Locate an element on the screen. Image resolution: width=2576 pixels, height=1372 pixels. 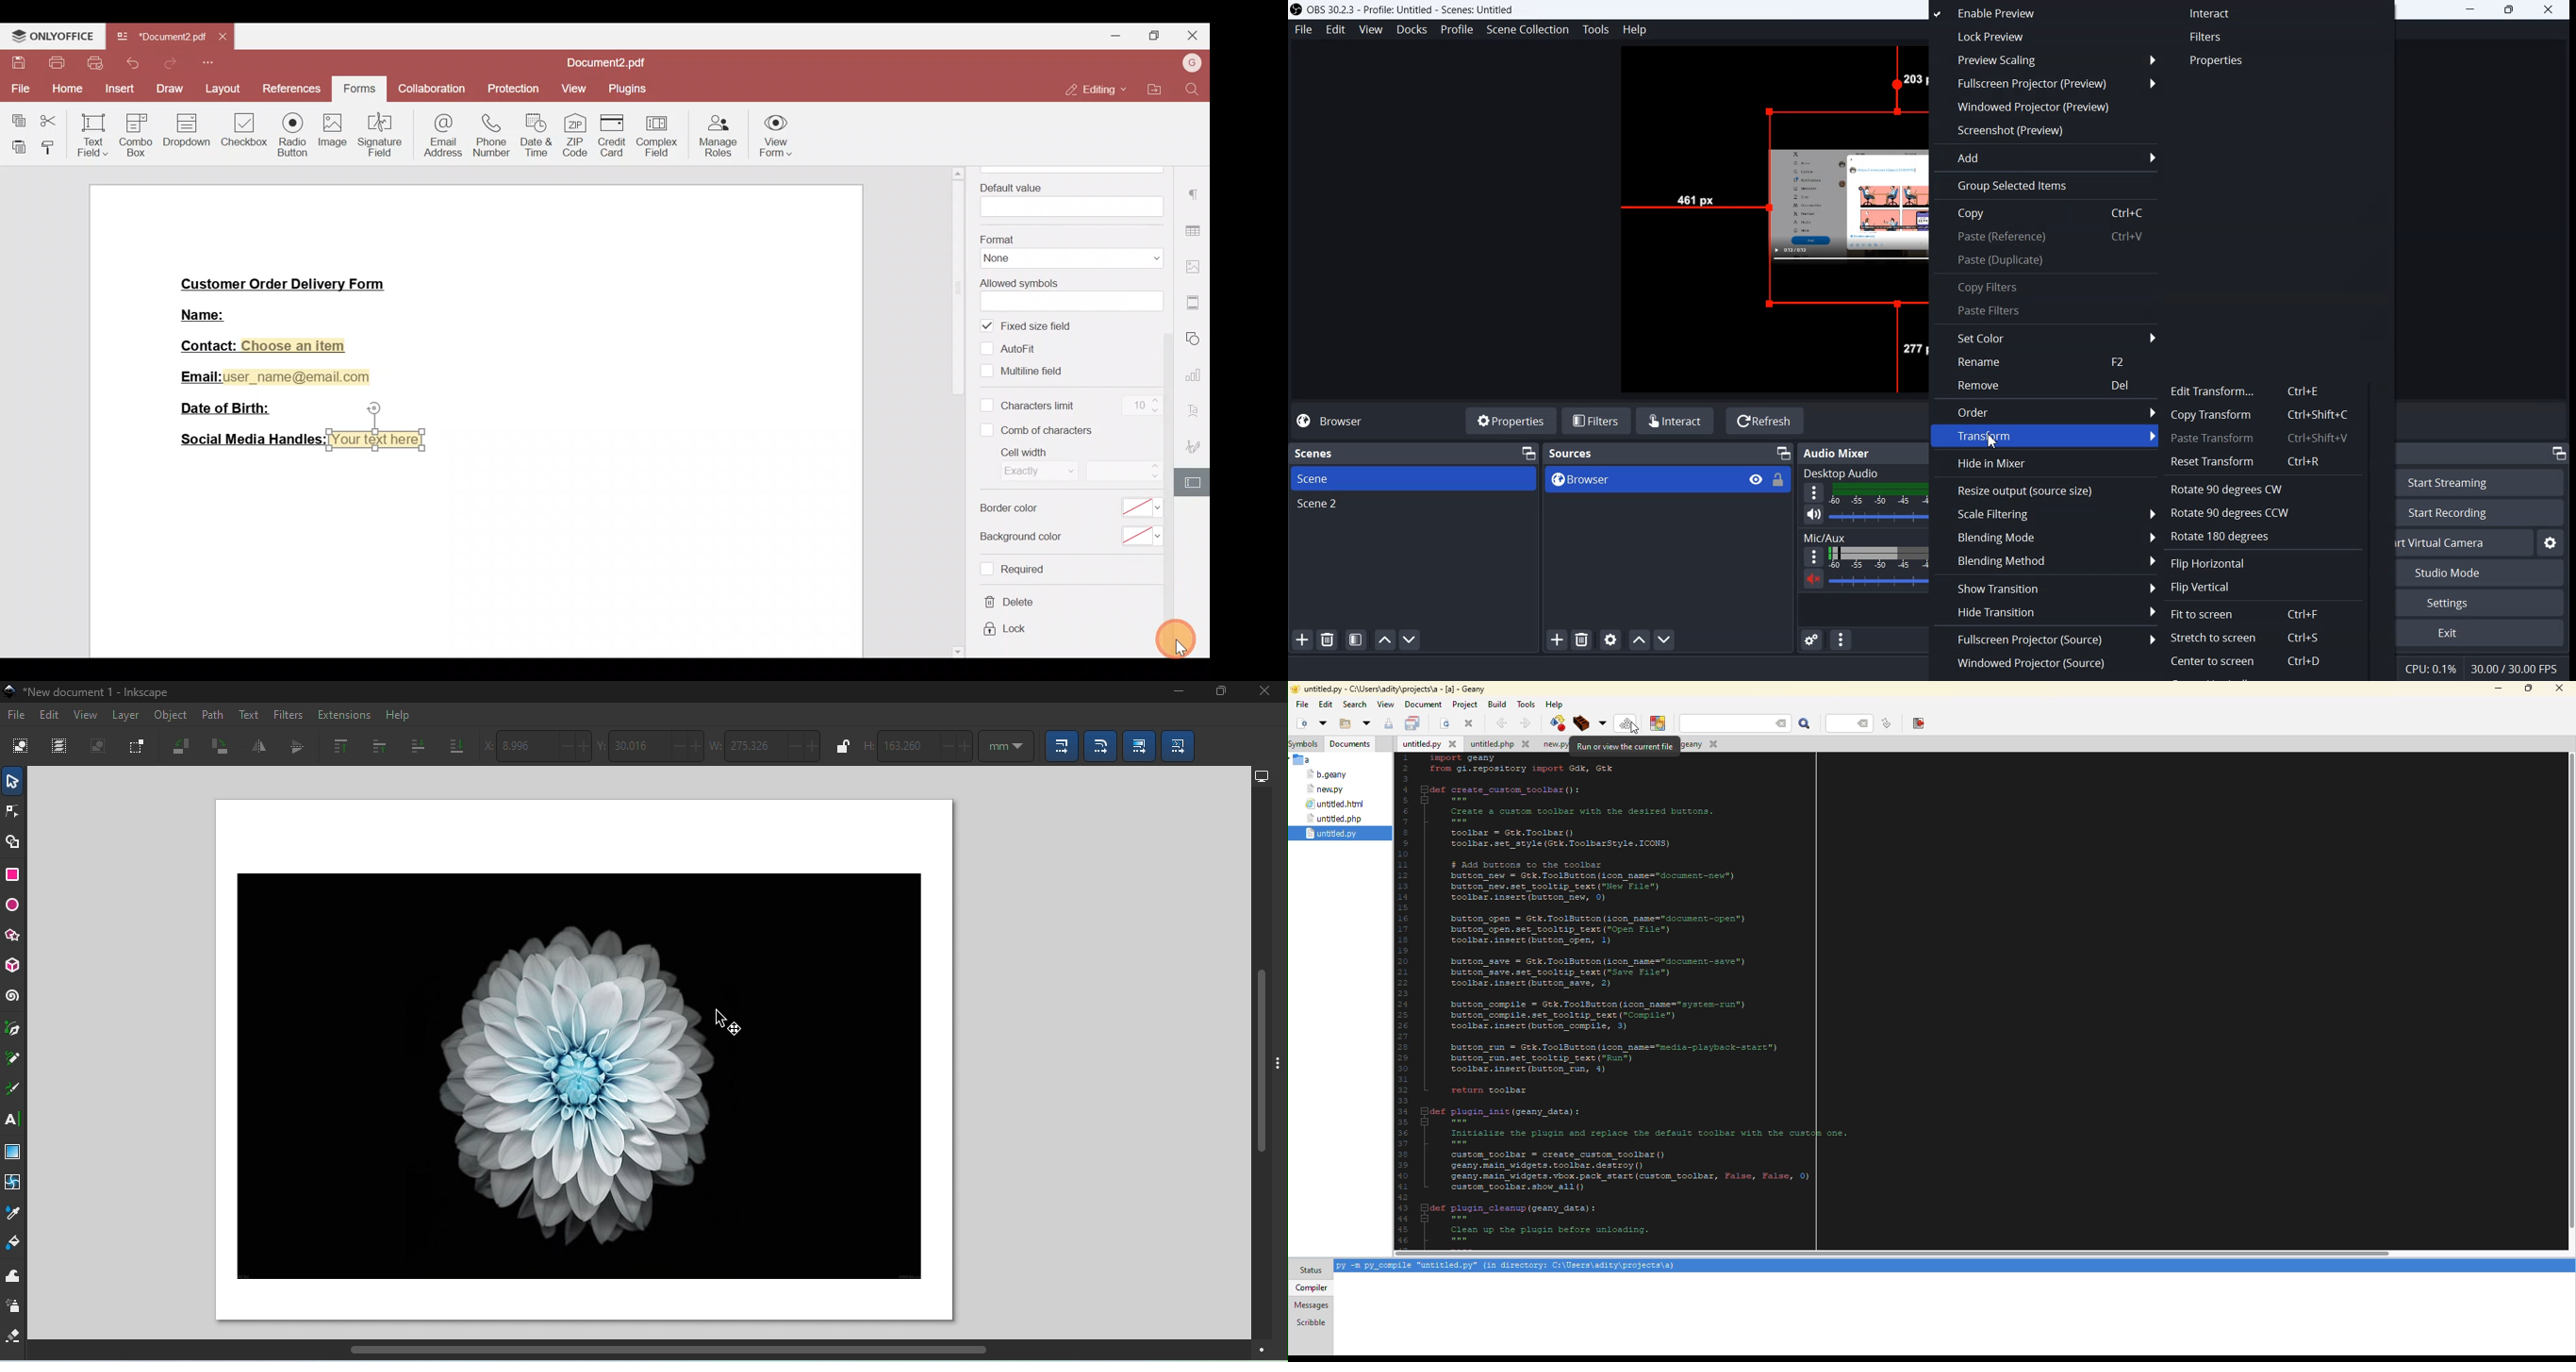
Vertical scroll bar is located at coordinates (1258, 1064).